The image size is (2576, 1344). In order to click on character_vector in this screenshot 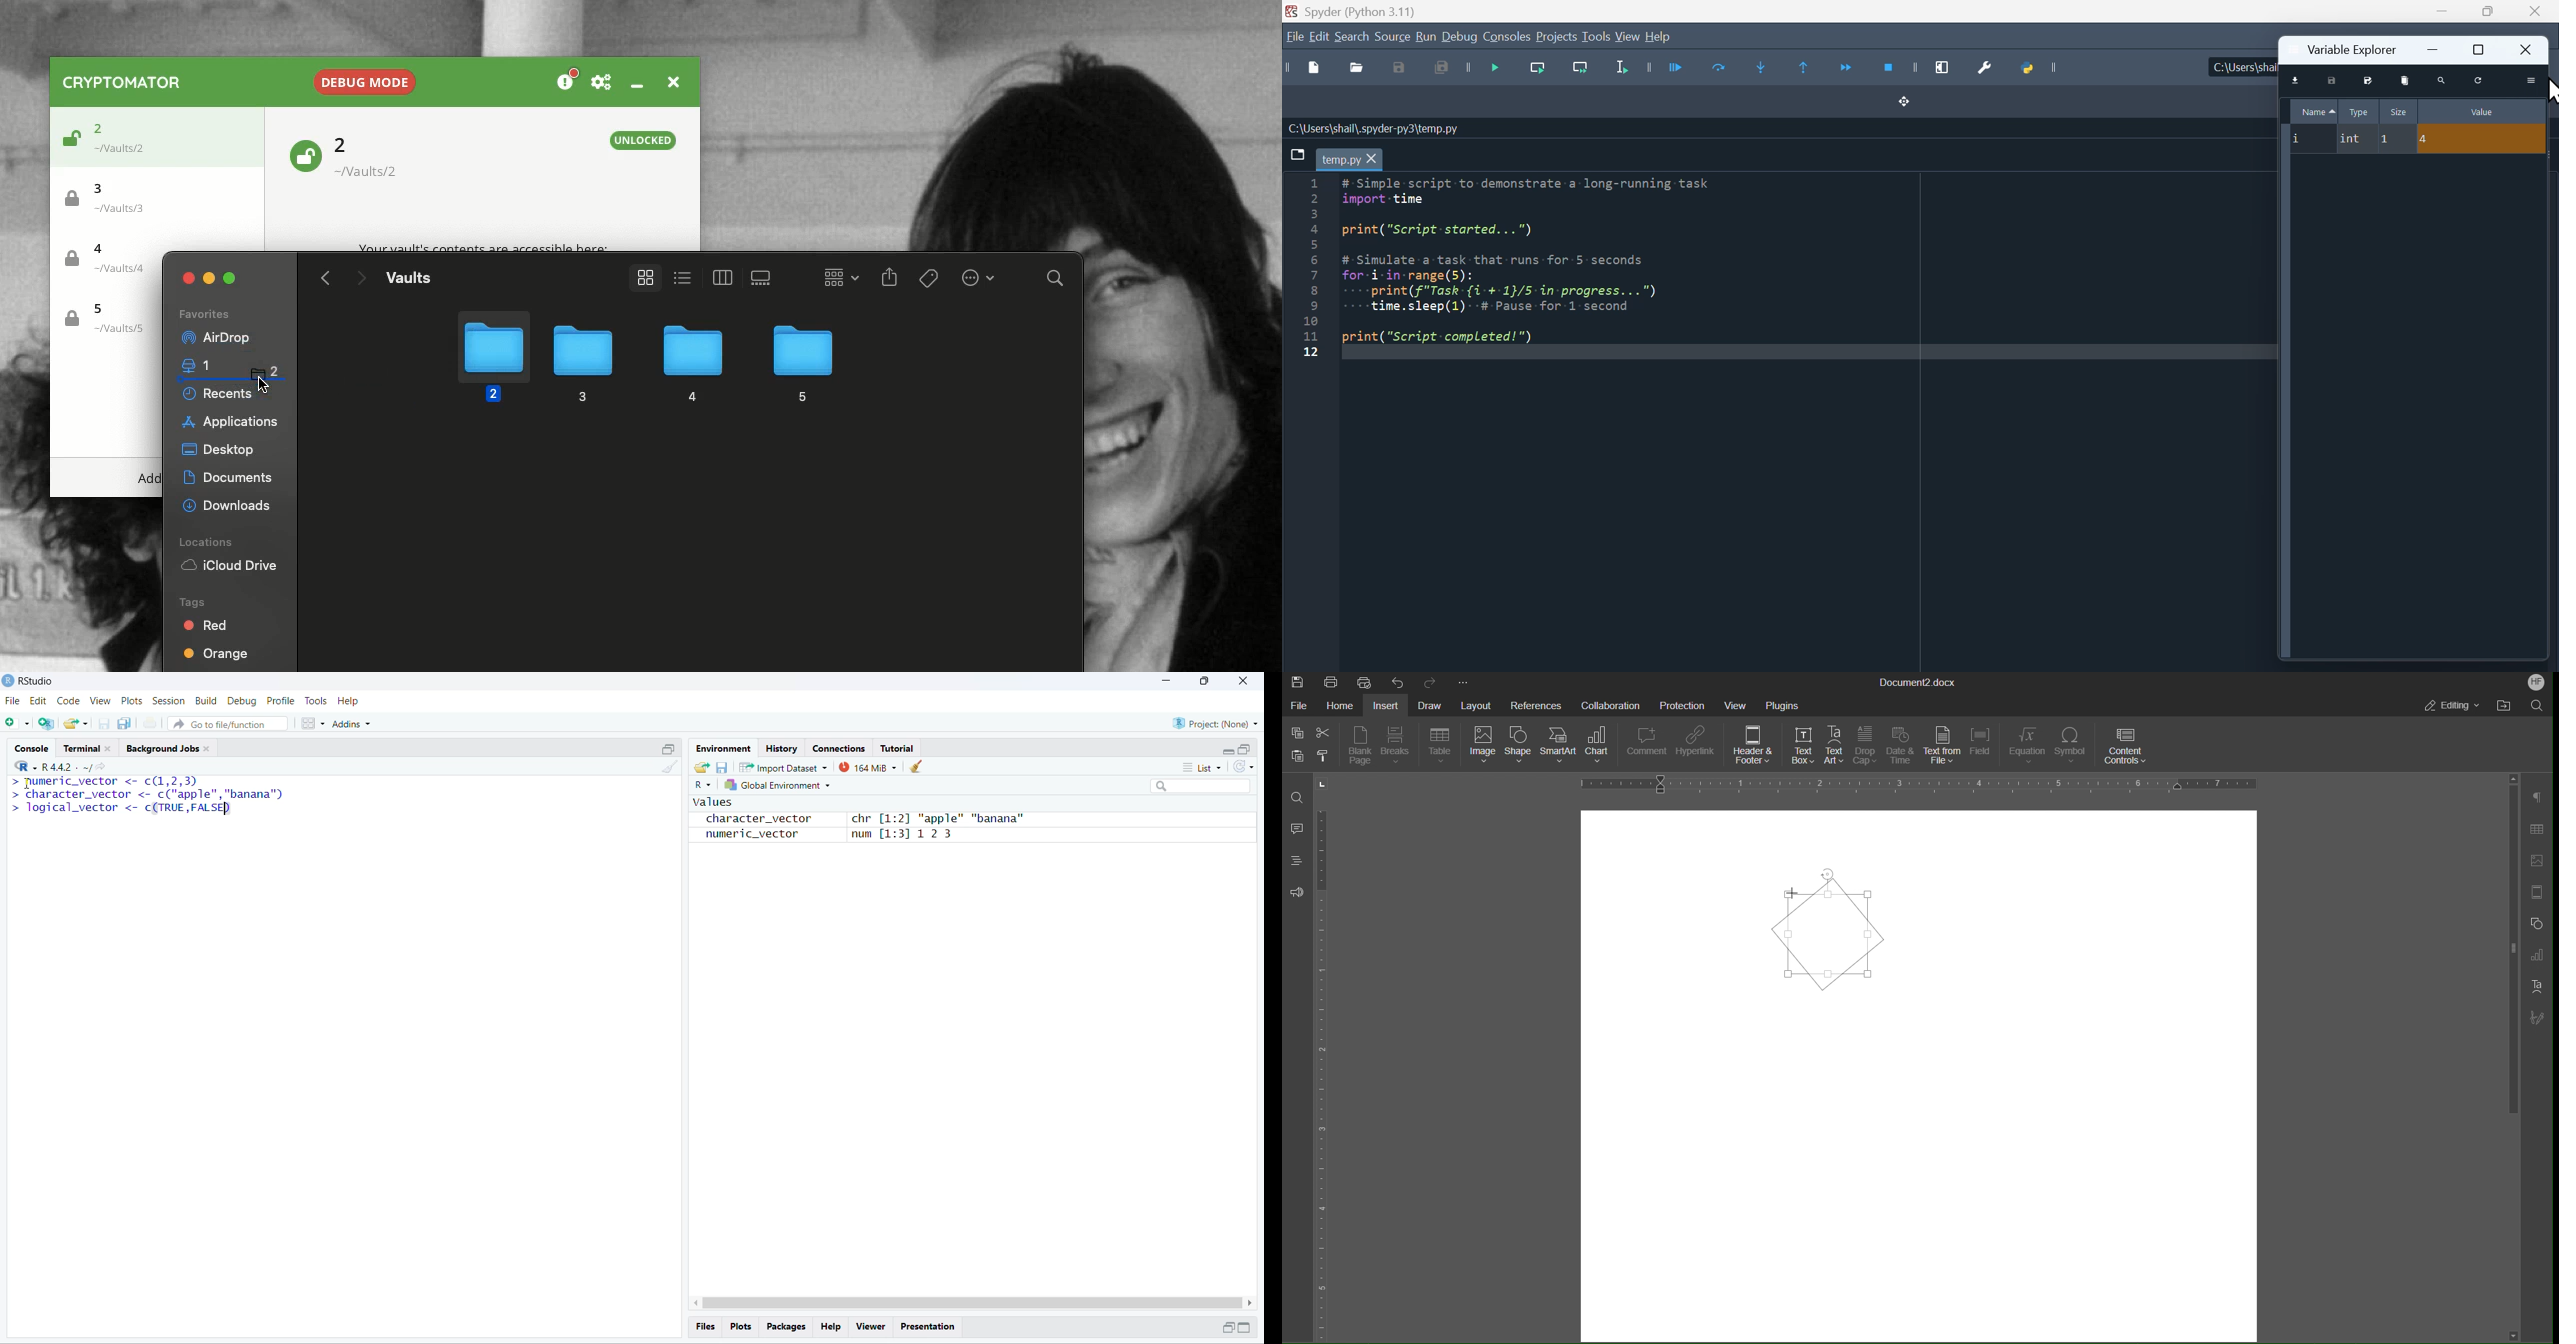, I will do `click(754, 819)`.